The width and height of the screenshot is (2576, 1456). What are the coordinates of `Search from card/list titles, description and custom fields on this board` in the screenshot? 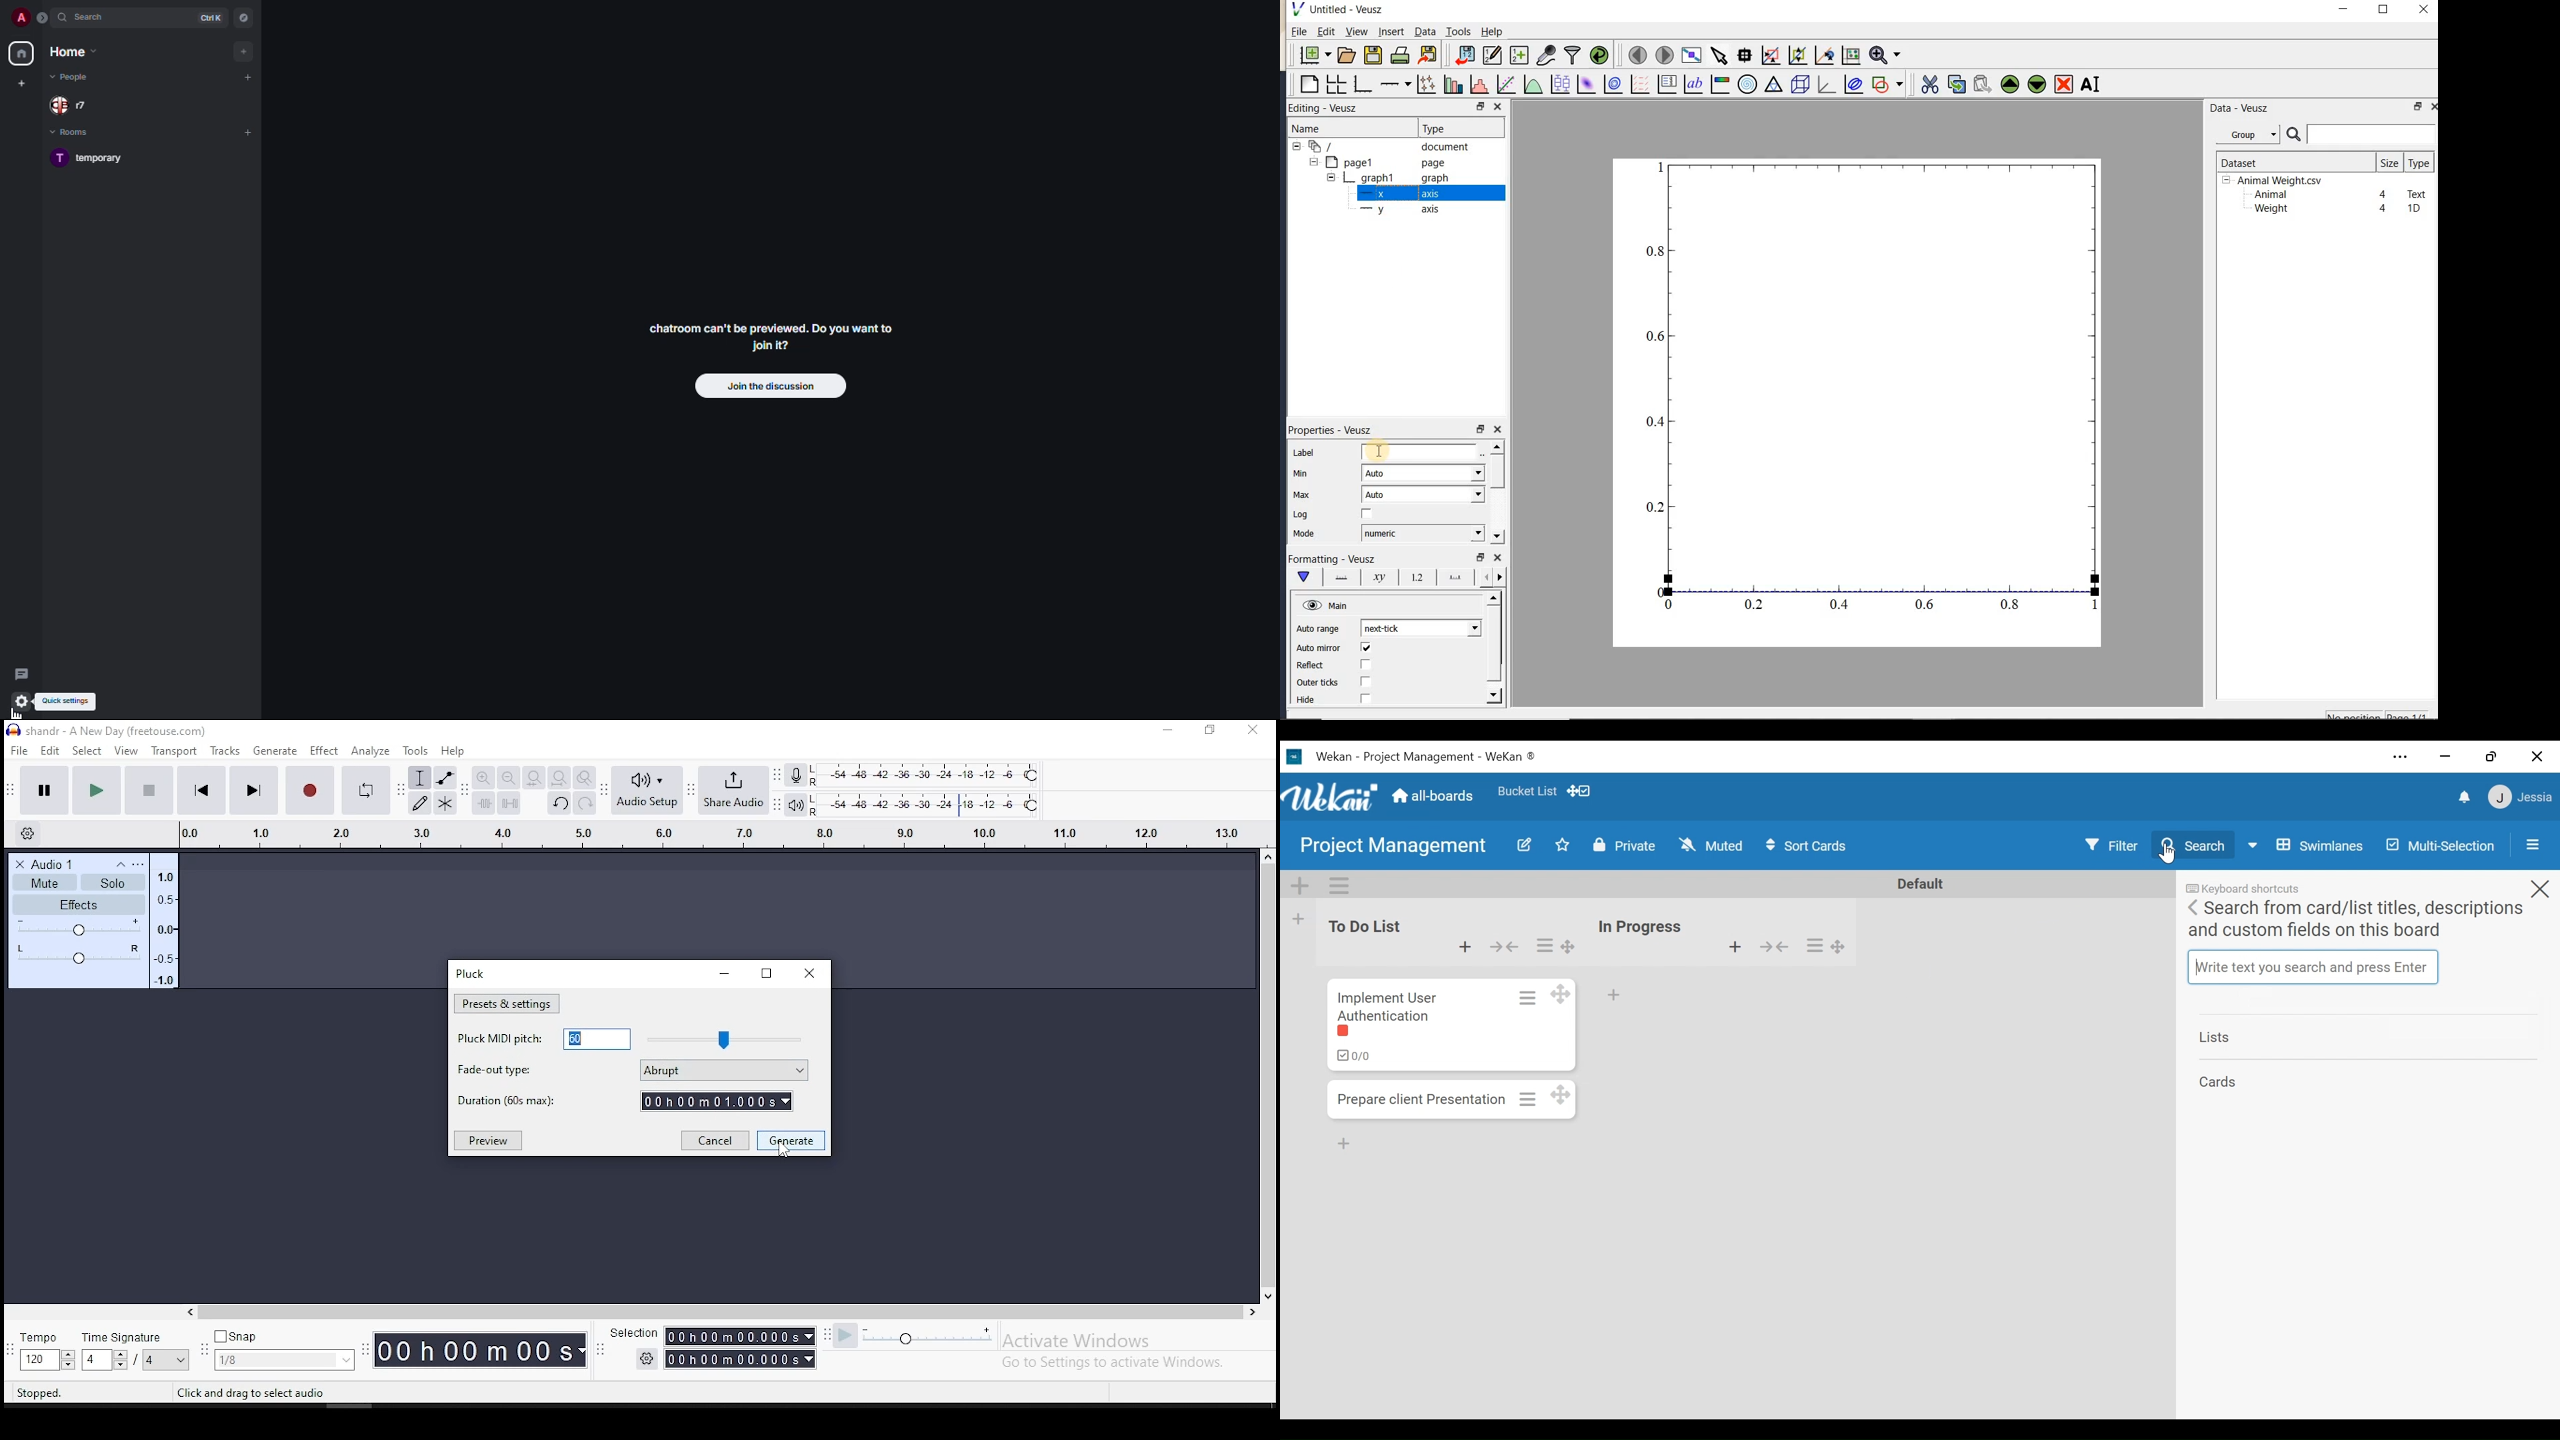 It's located at (2355, 921).